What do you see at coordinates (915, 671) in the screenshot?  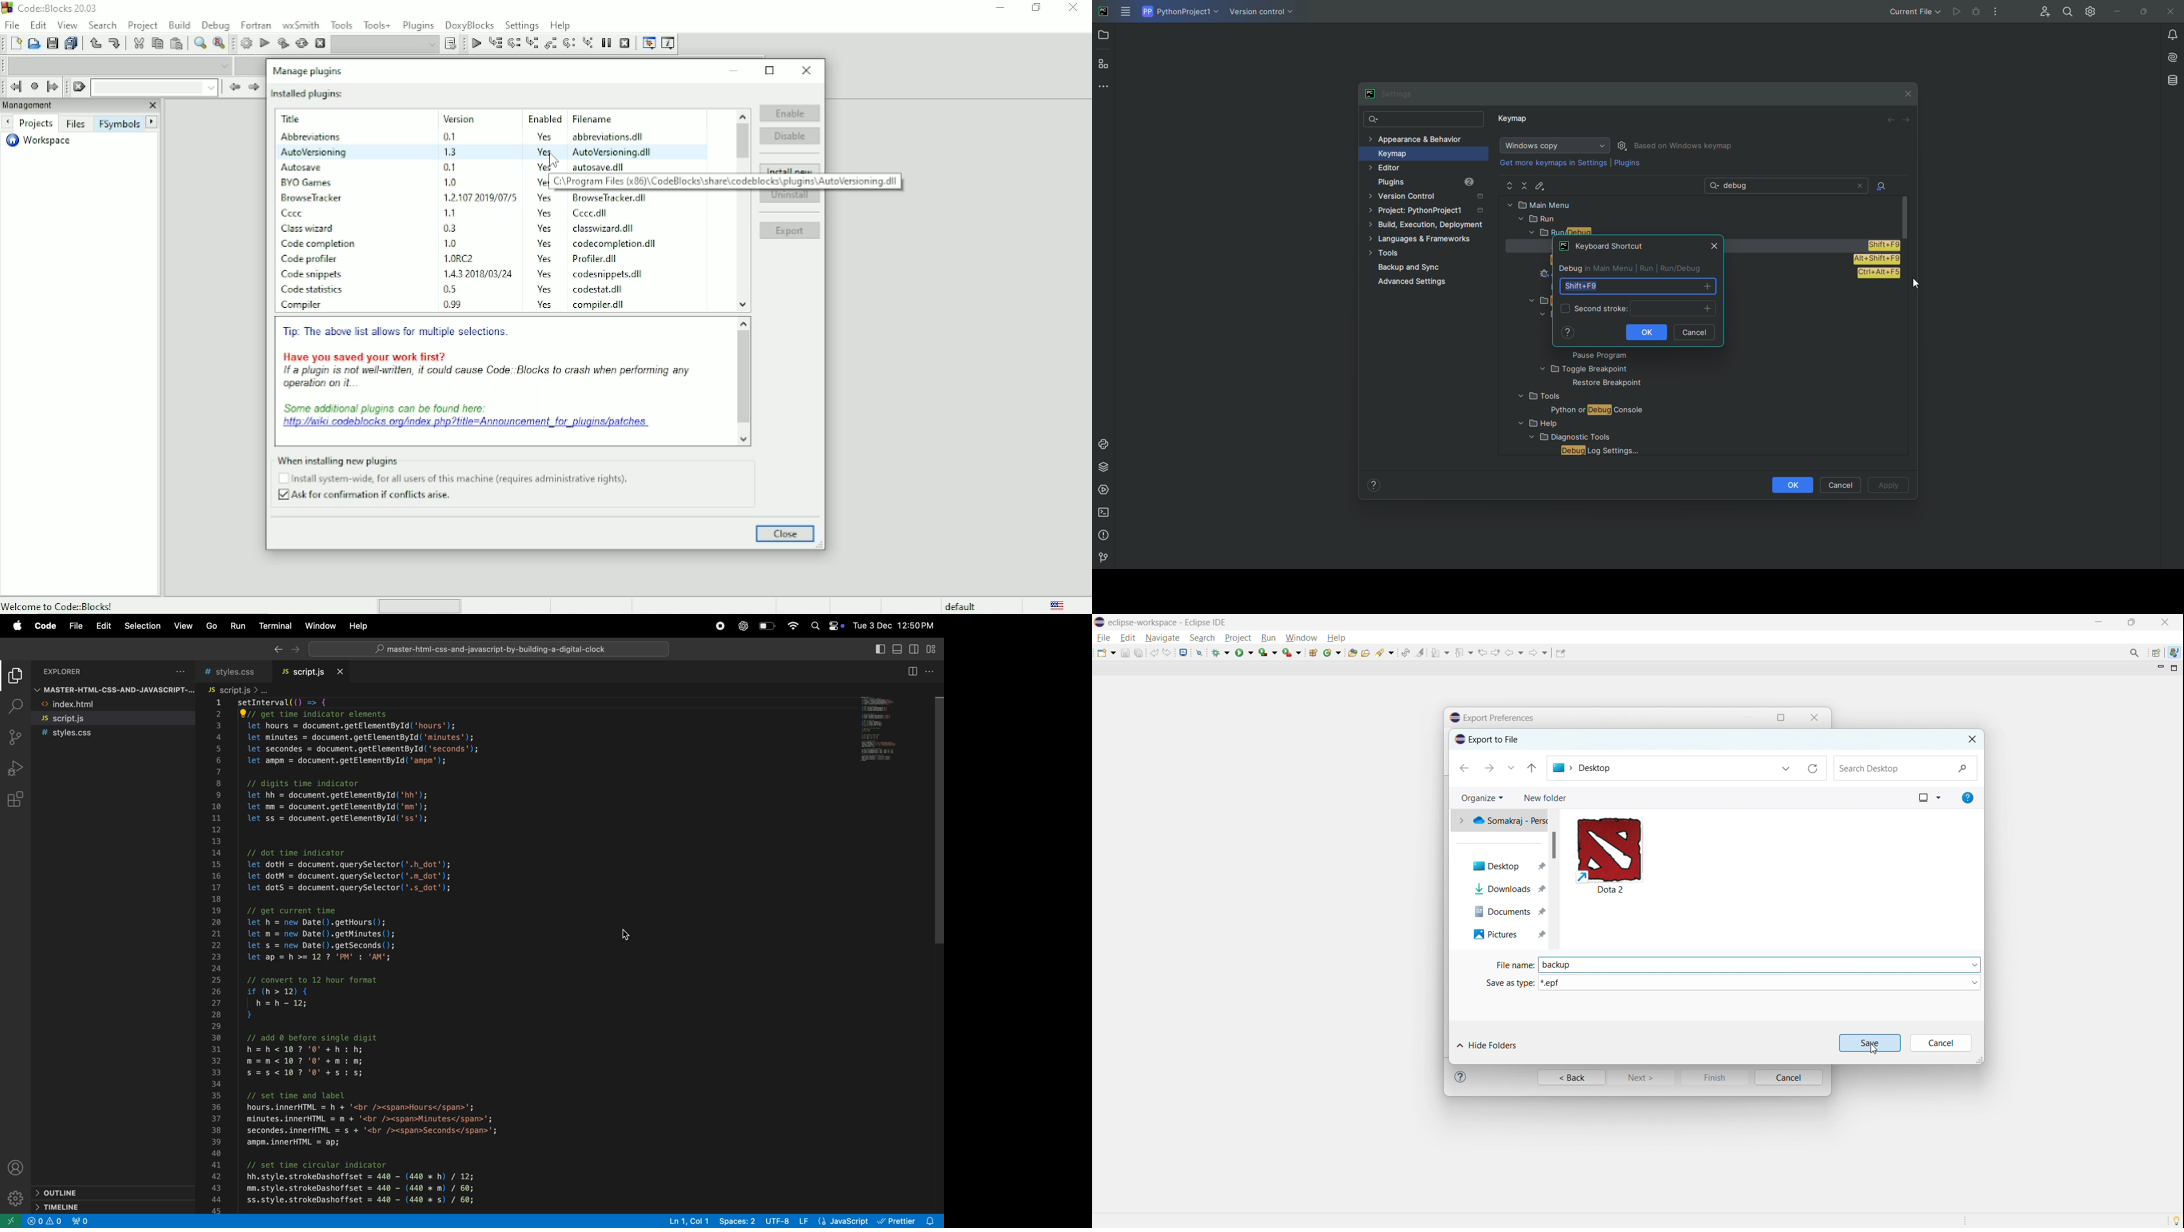 I see `split editor` at bounding box center [915, 671].